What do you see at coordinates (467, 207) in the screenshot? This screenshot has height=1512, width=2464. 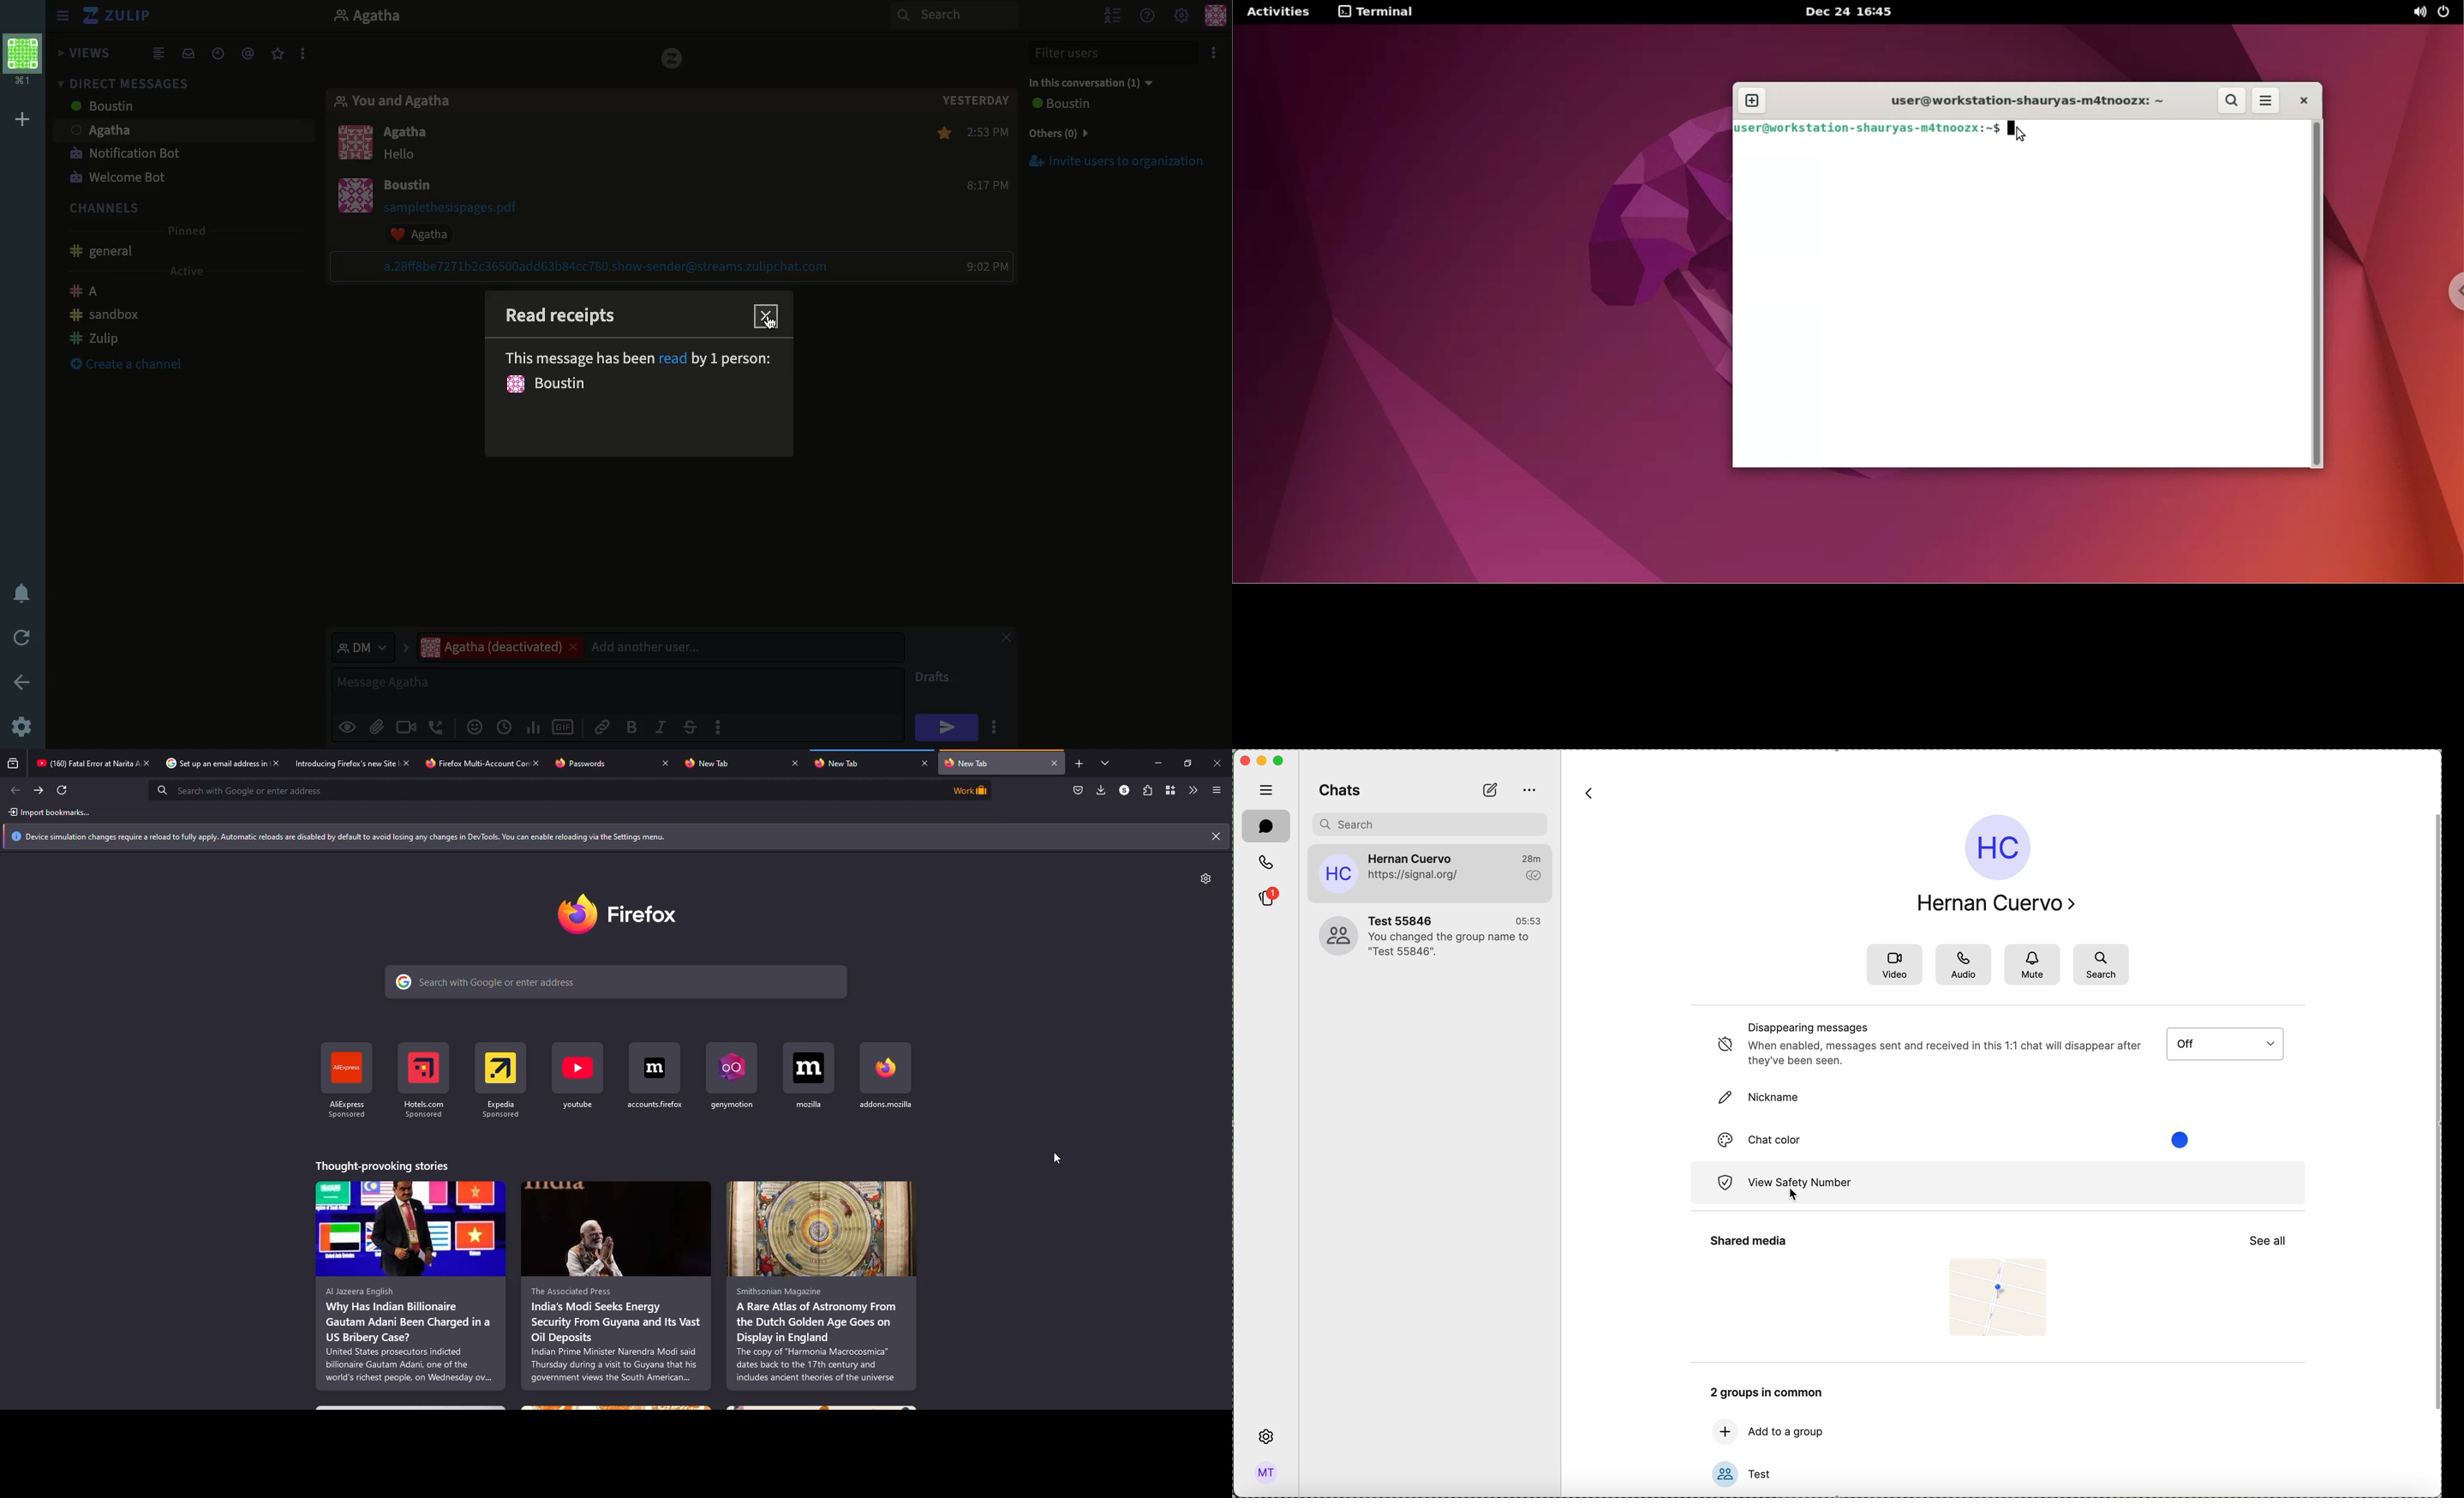 I see `PDF attachment` at bounding box center [467, 207].